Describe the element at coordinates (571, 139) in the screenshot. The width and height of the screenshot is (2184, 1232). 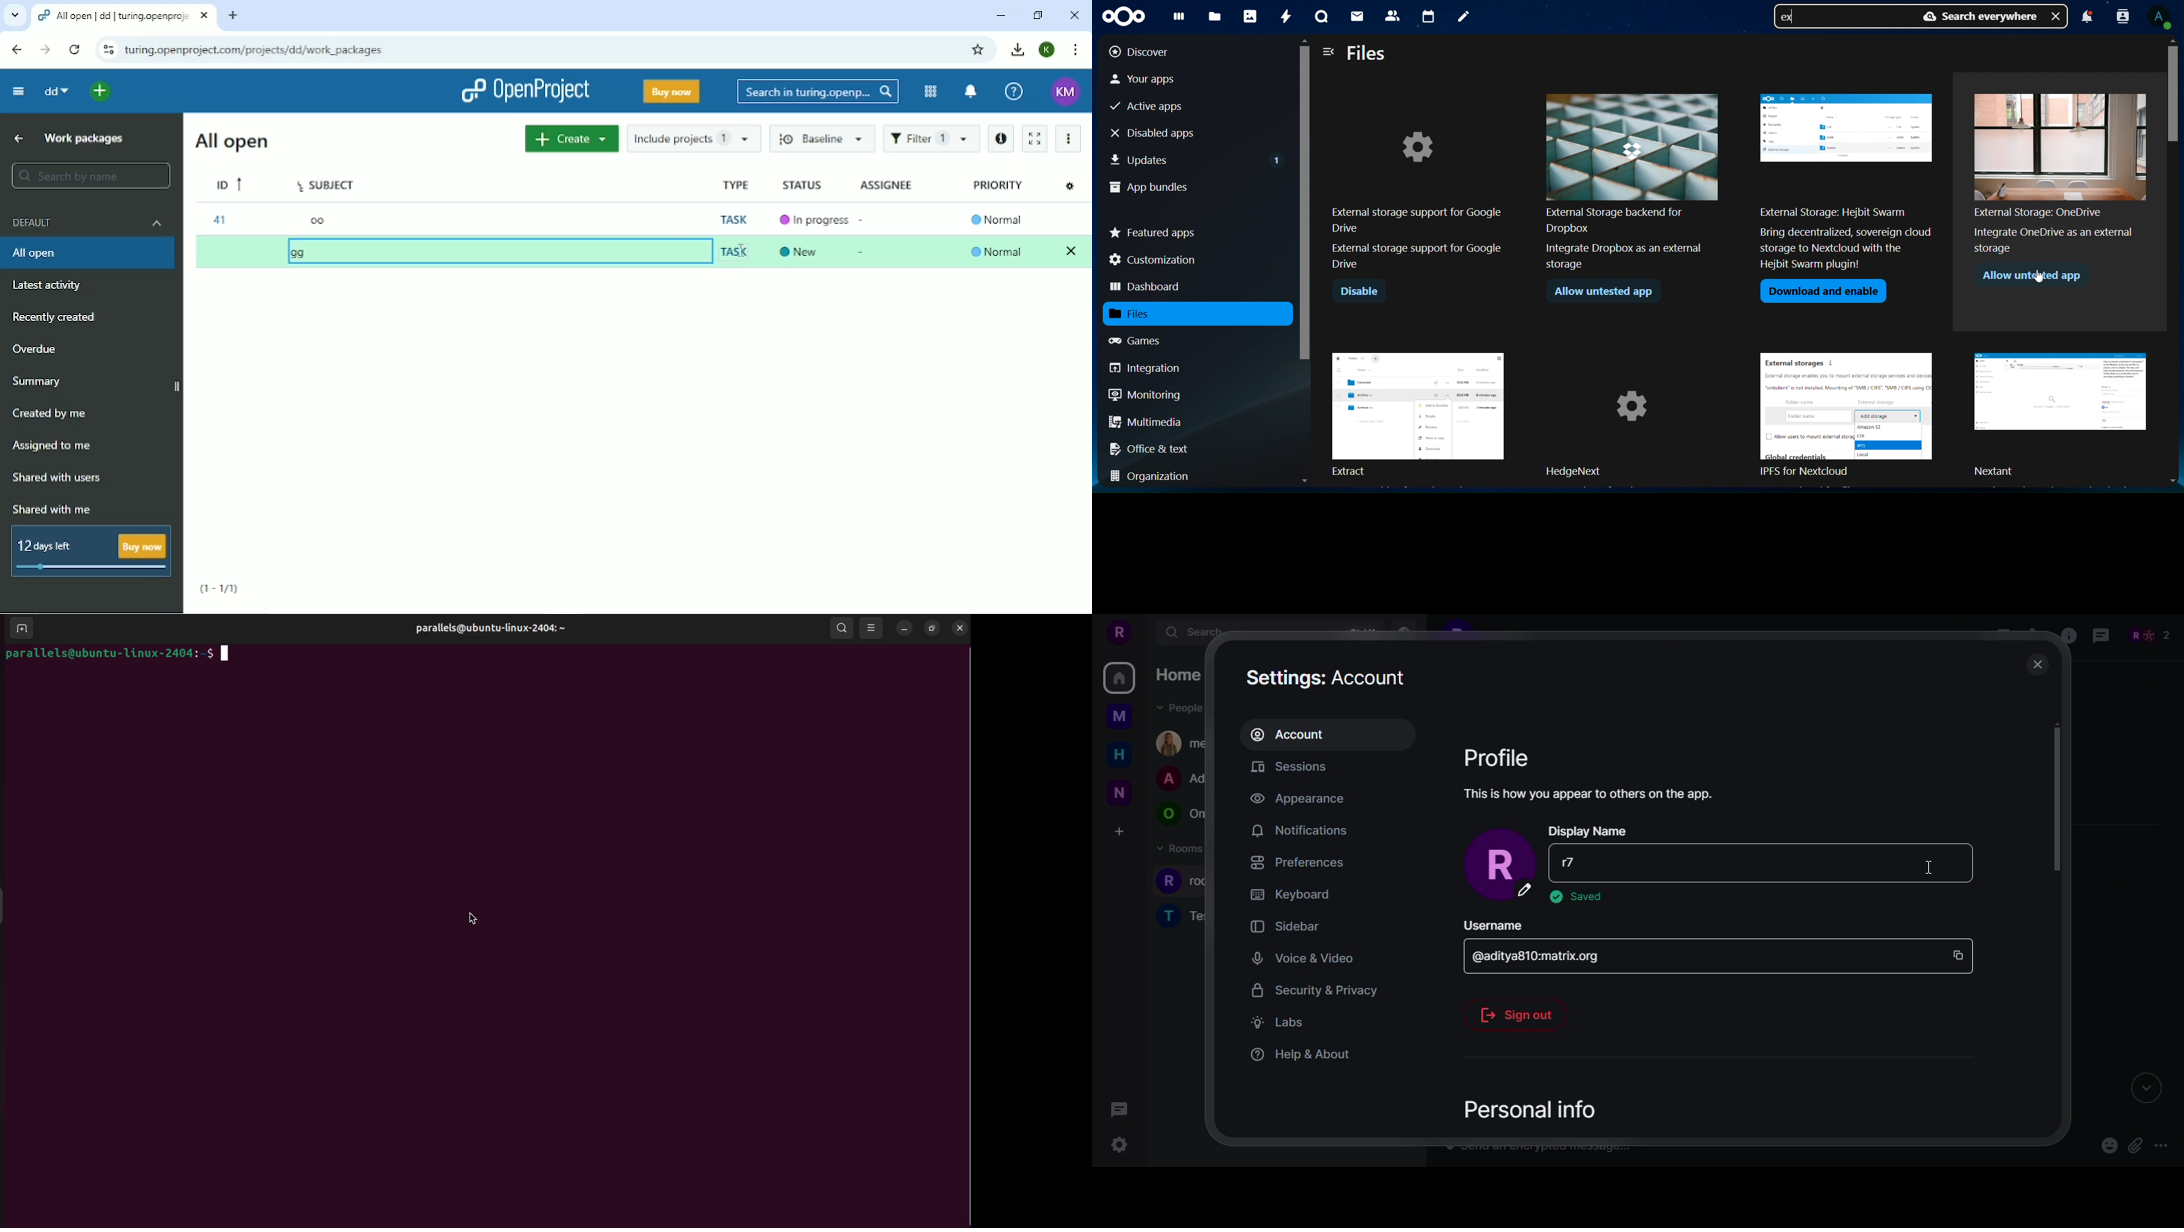
I see `Create` at that location.